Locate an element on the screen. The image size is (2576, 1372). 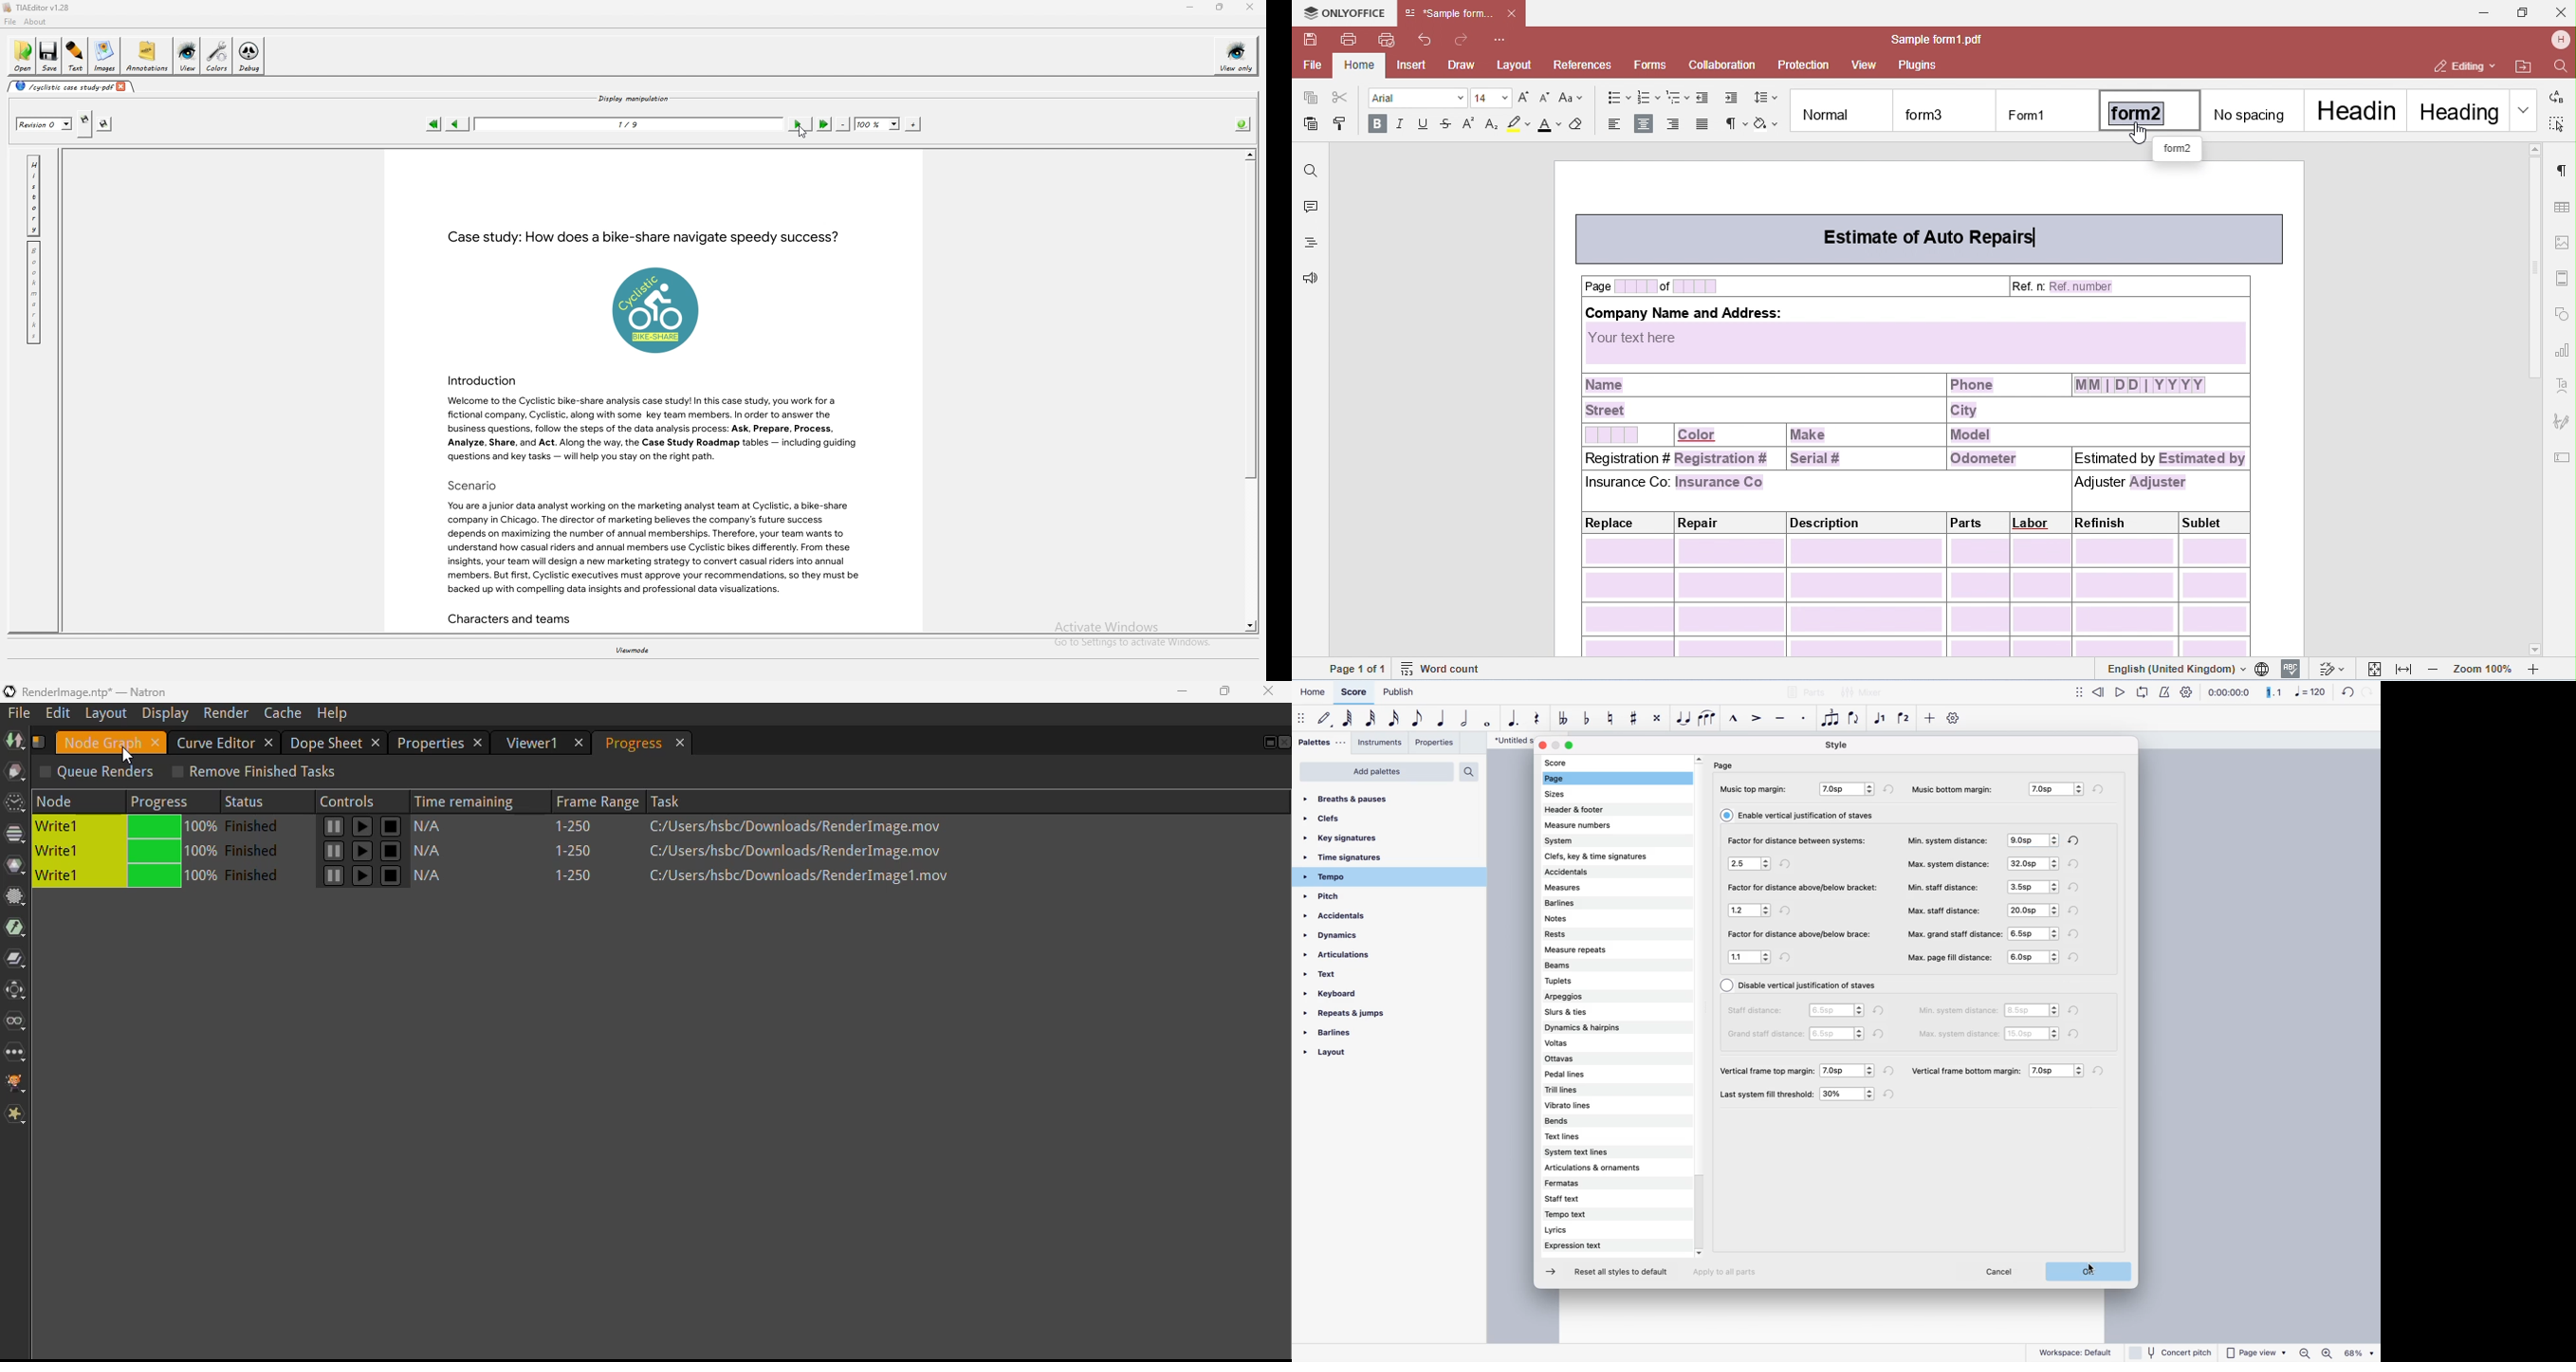
text is located at coordinates (1333, 978).